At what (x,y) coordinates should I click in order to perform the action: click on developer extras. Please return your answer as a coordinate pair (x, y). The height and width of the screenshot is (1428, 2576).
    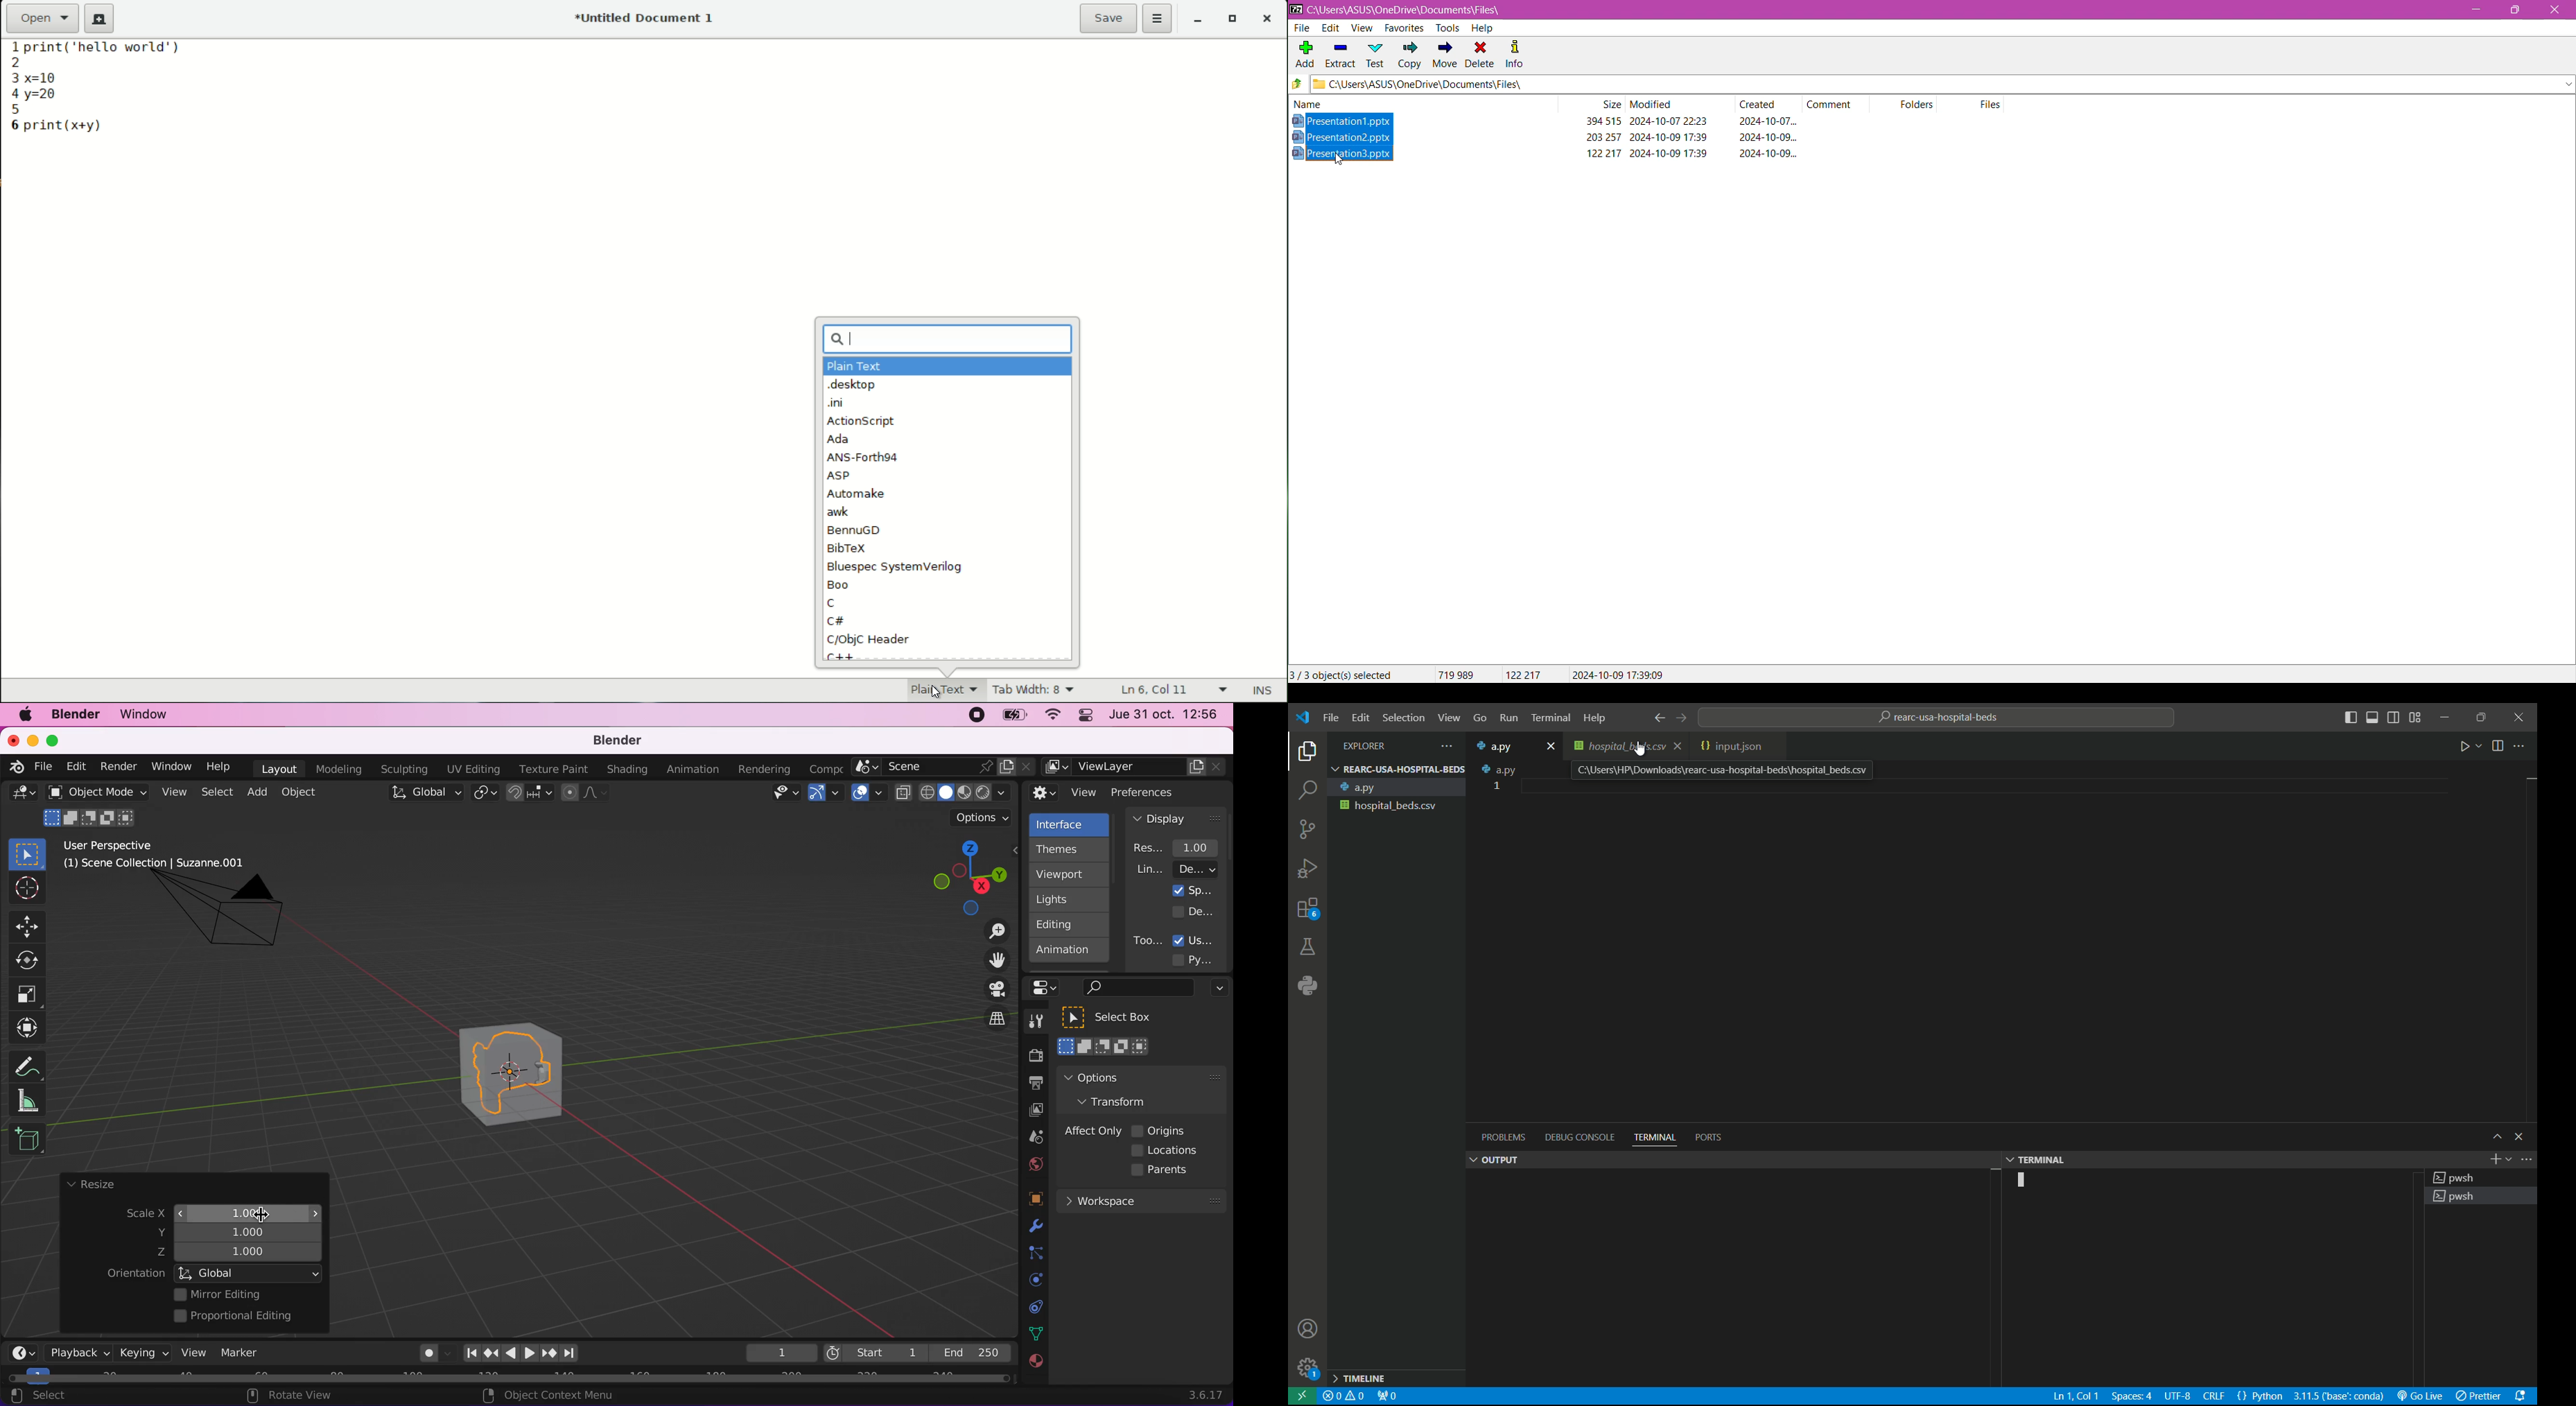
    Looking at the image, I should click on (1194, 911).